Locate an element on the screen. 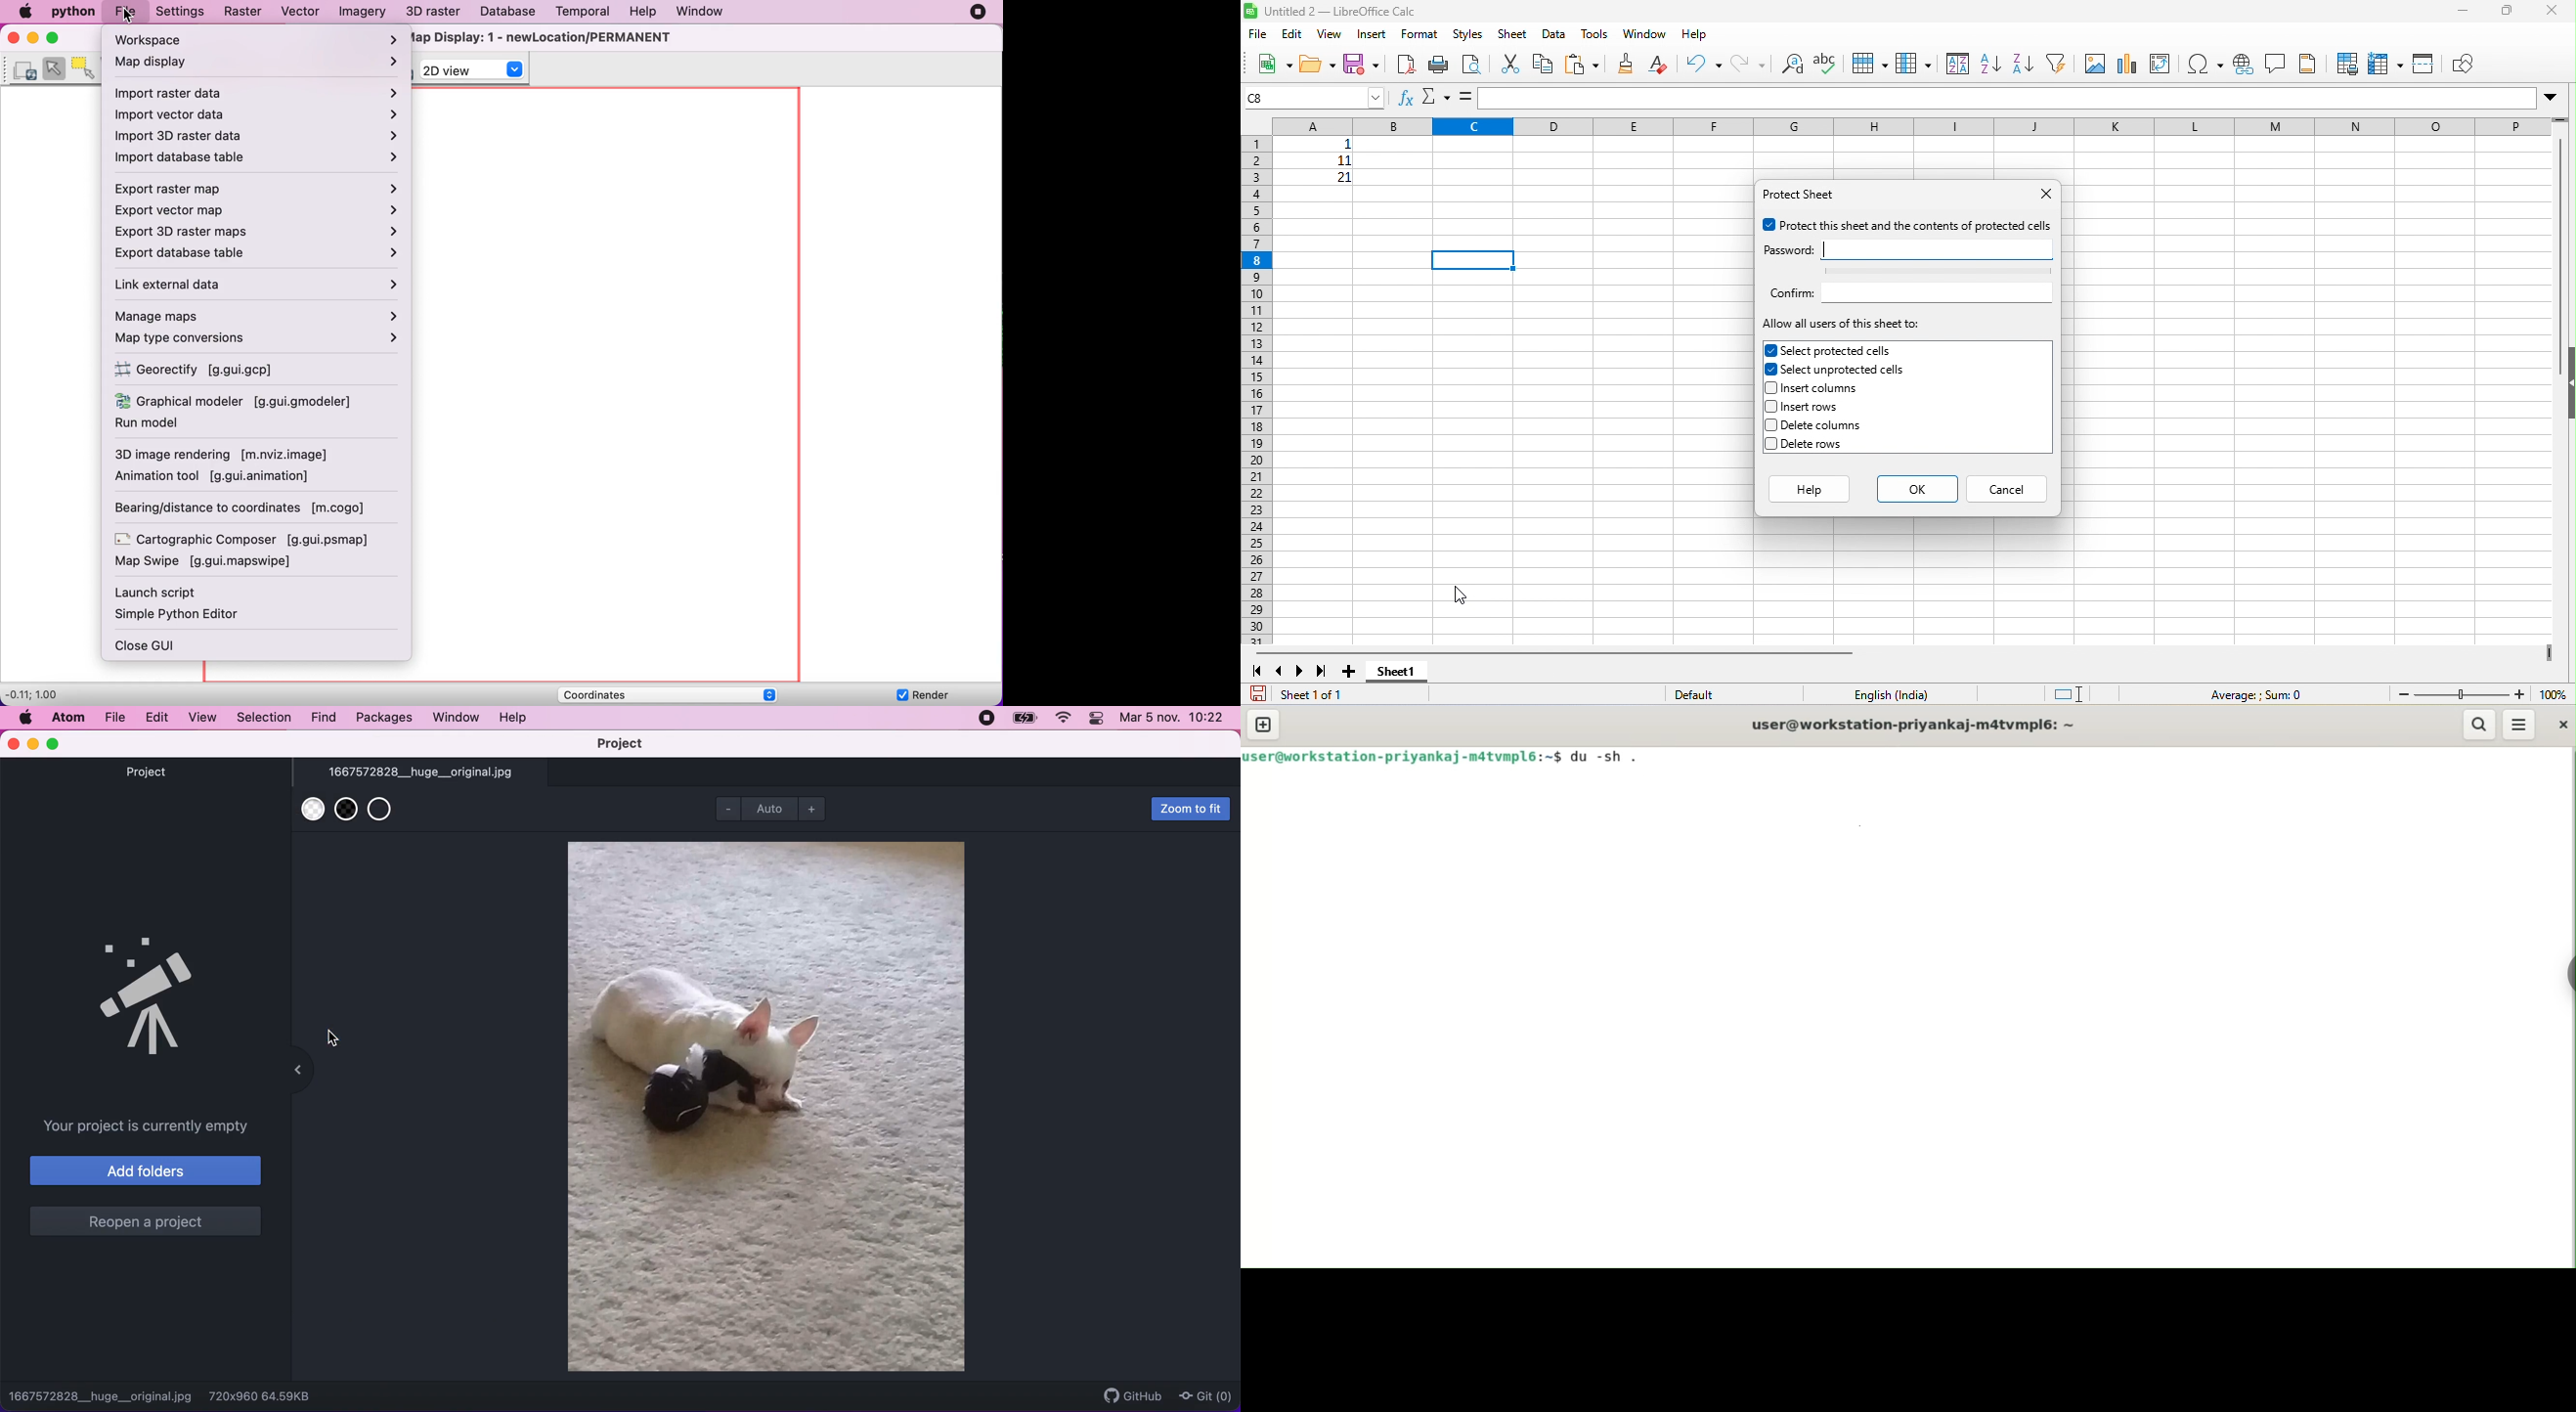 The image size is (2576, 1428). wifi is located at coordinates (1064, 719).